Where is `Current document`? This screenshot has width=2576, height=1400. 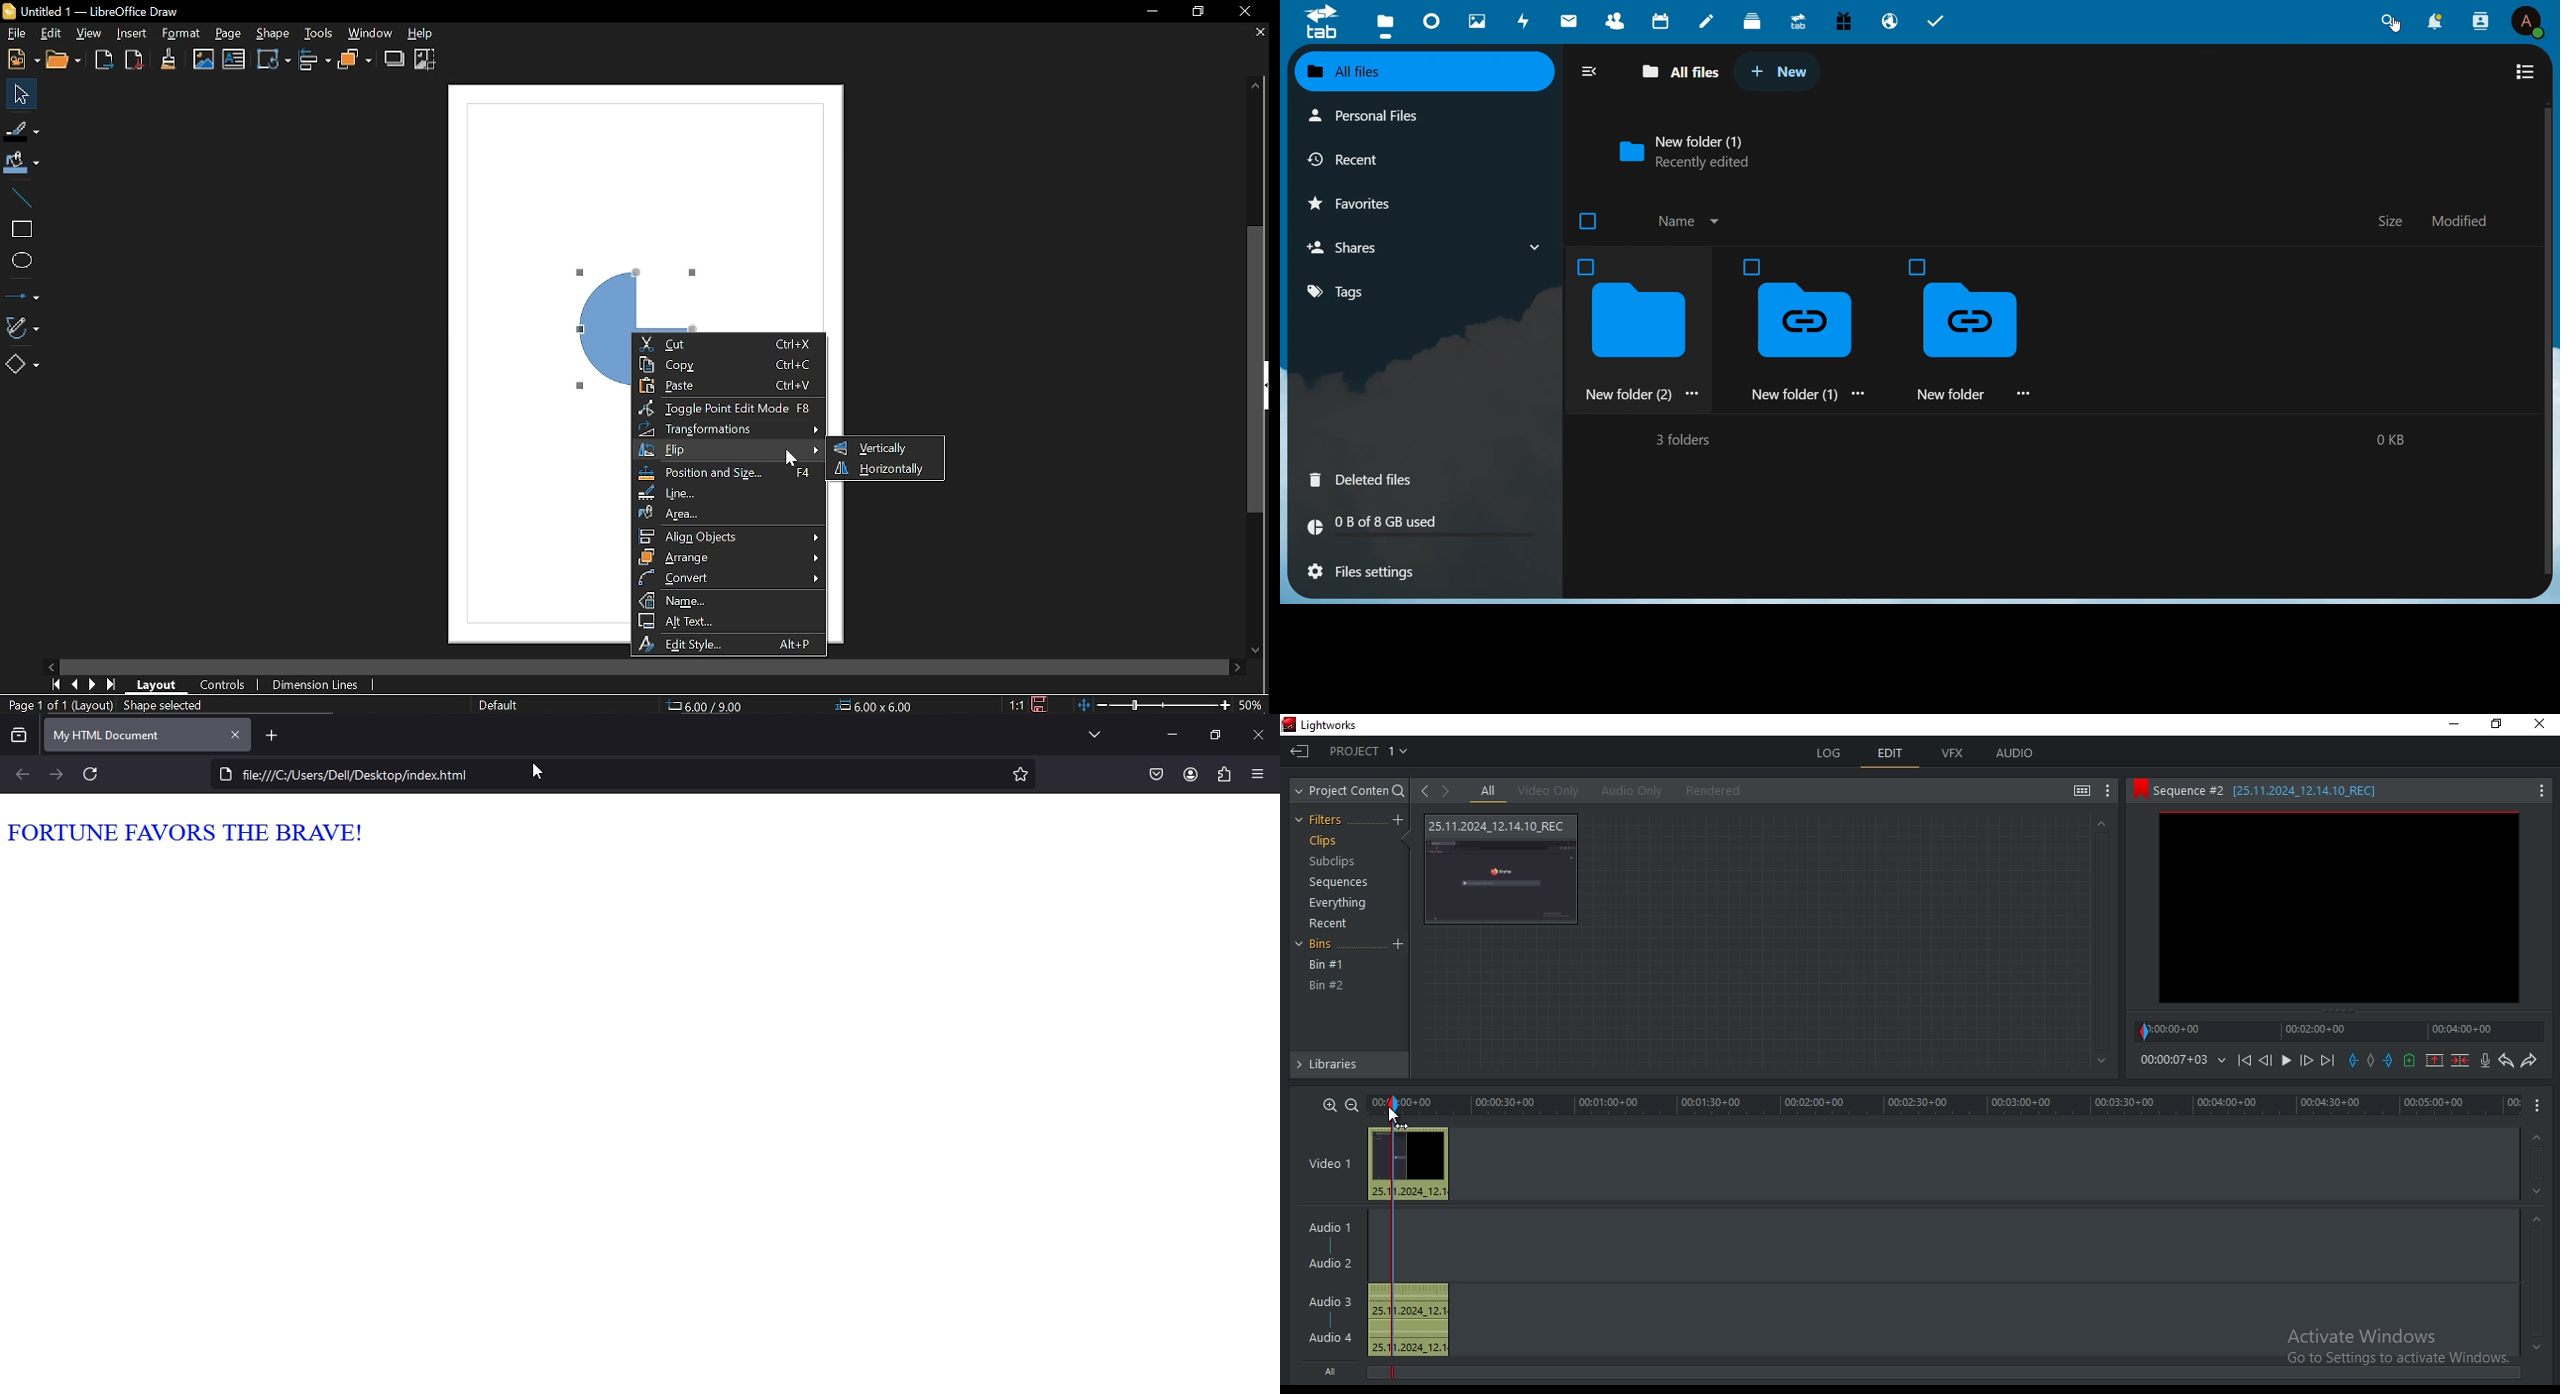 Current document is located at coordinates (94, 11).